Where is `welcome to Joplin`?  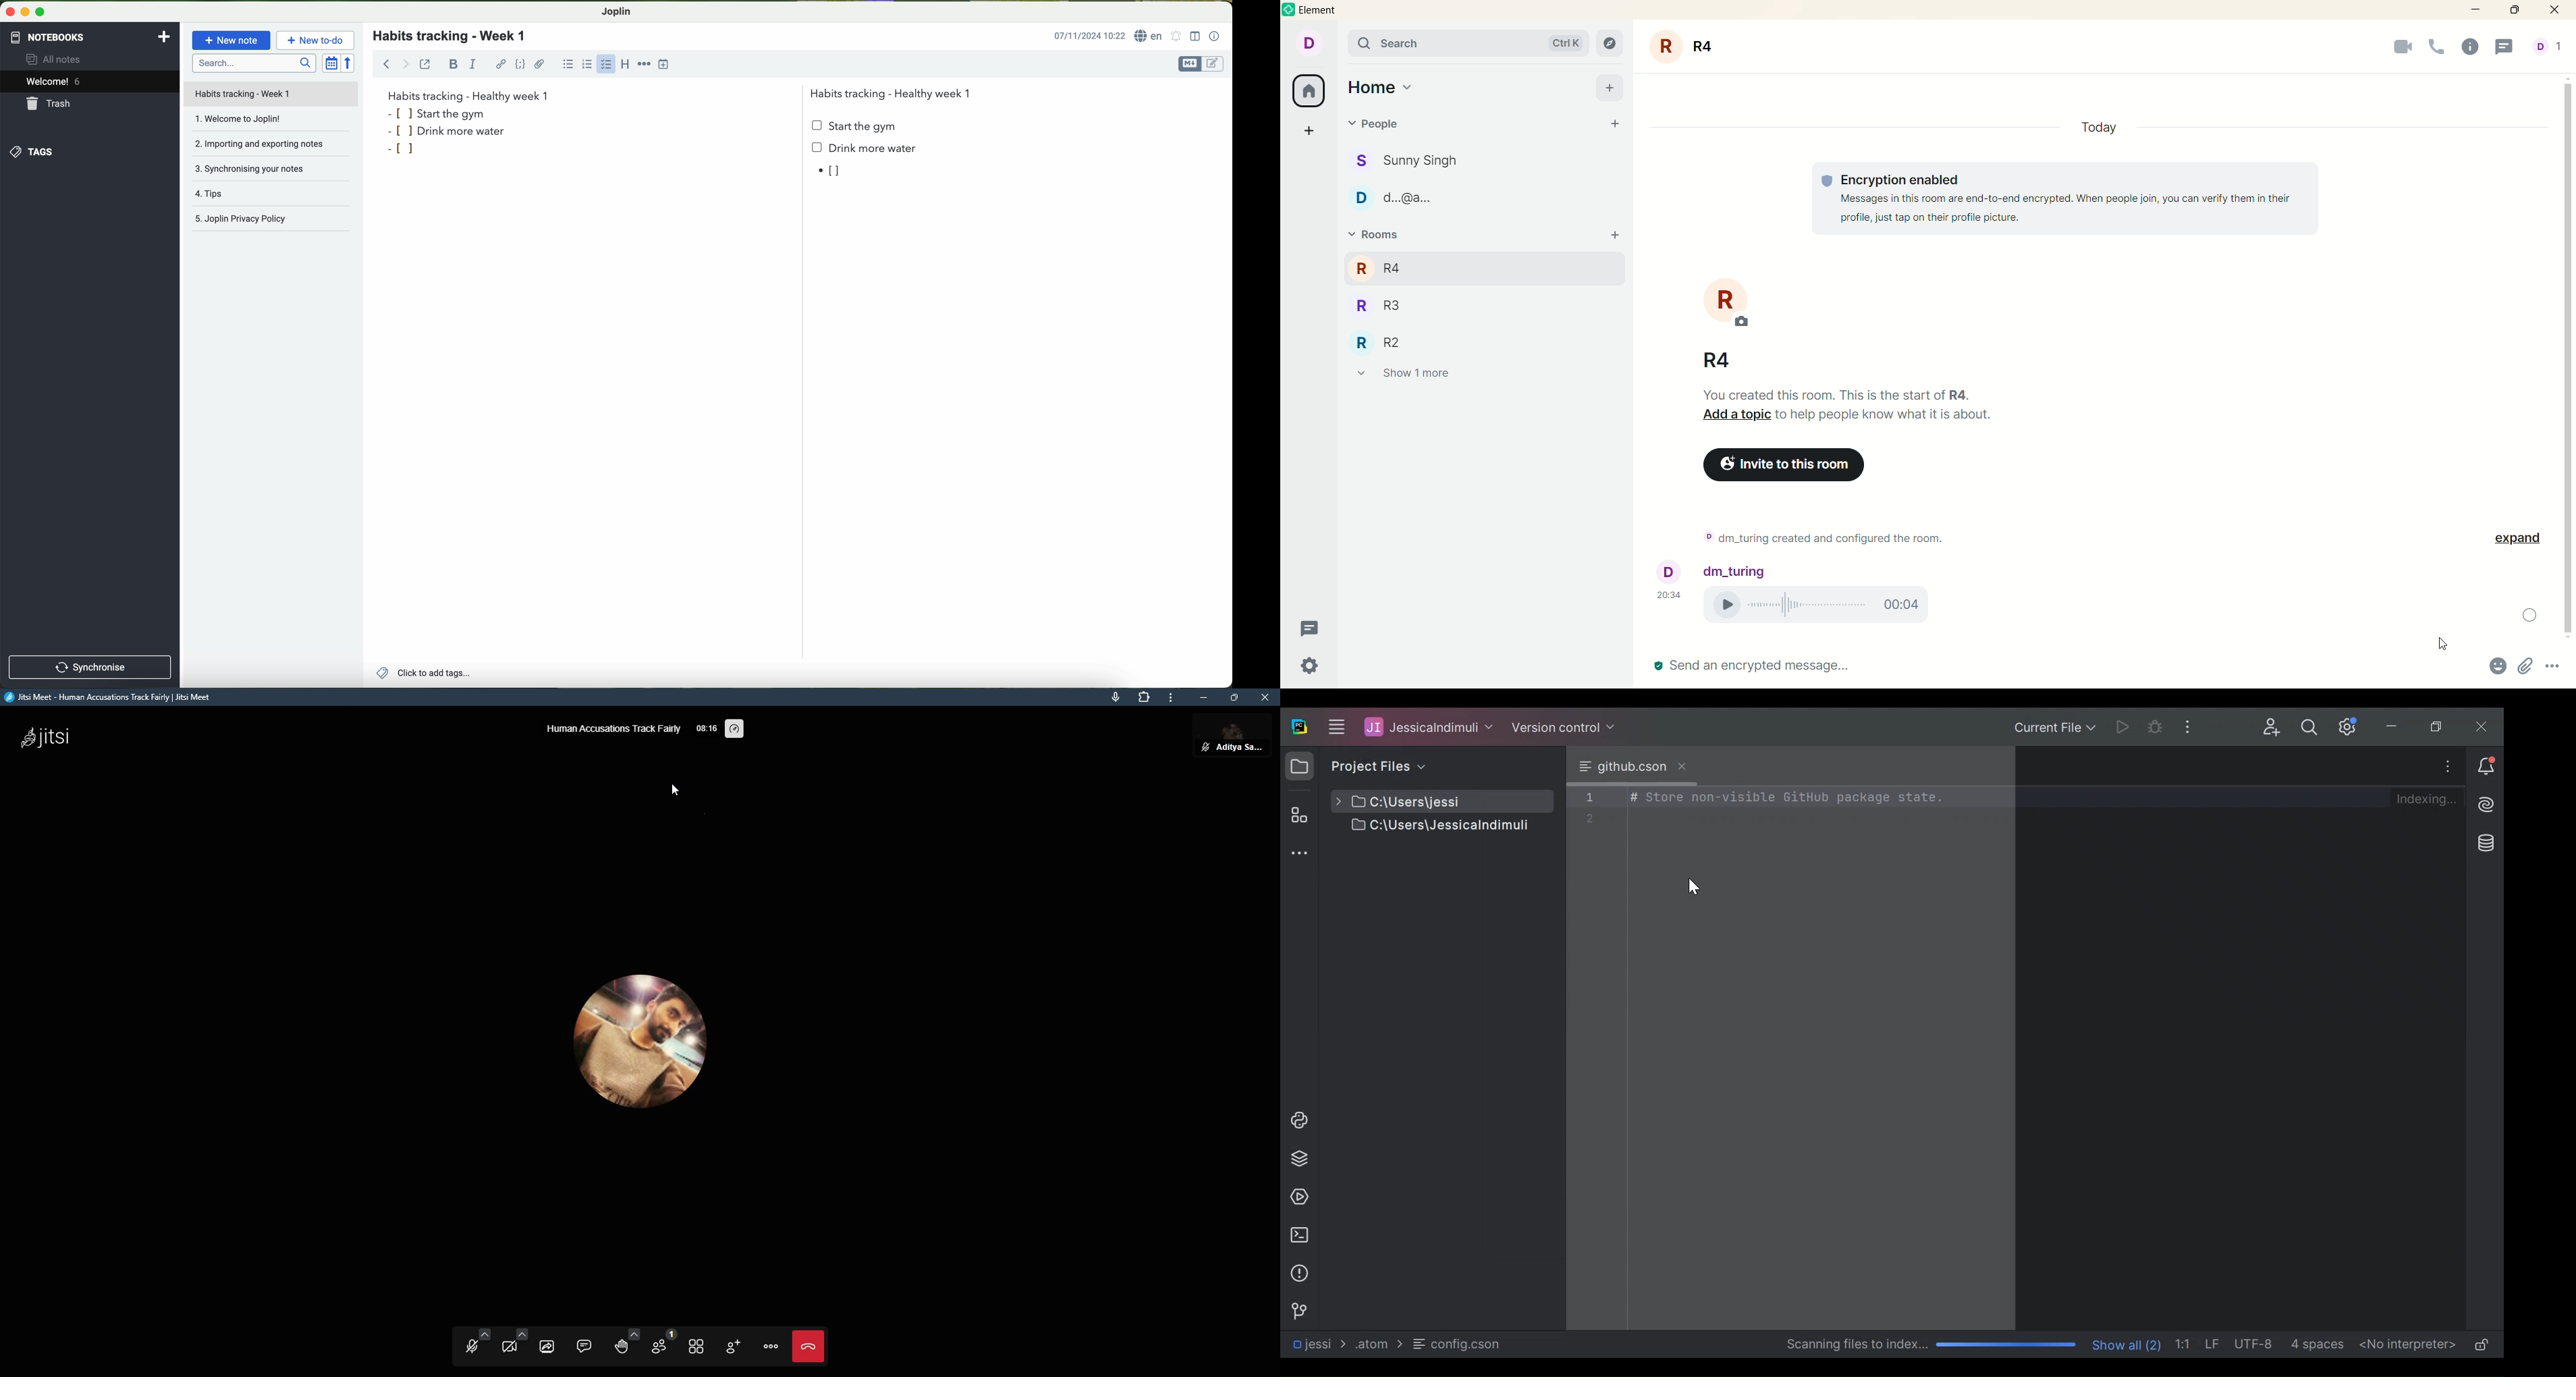
welcome to Joplin is located at coordinates (270, 123).